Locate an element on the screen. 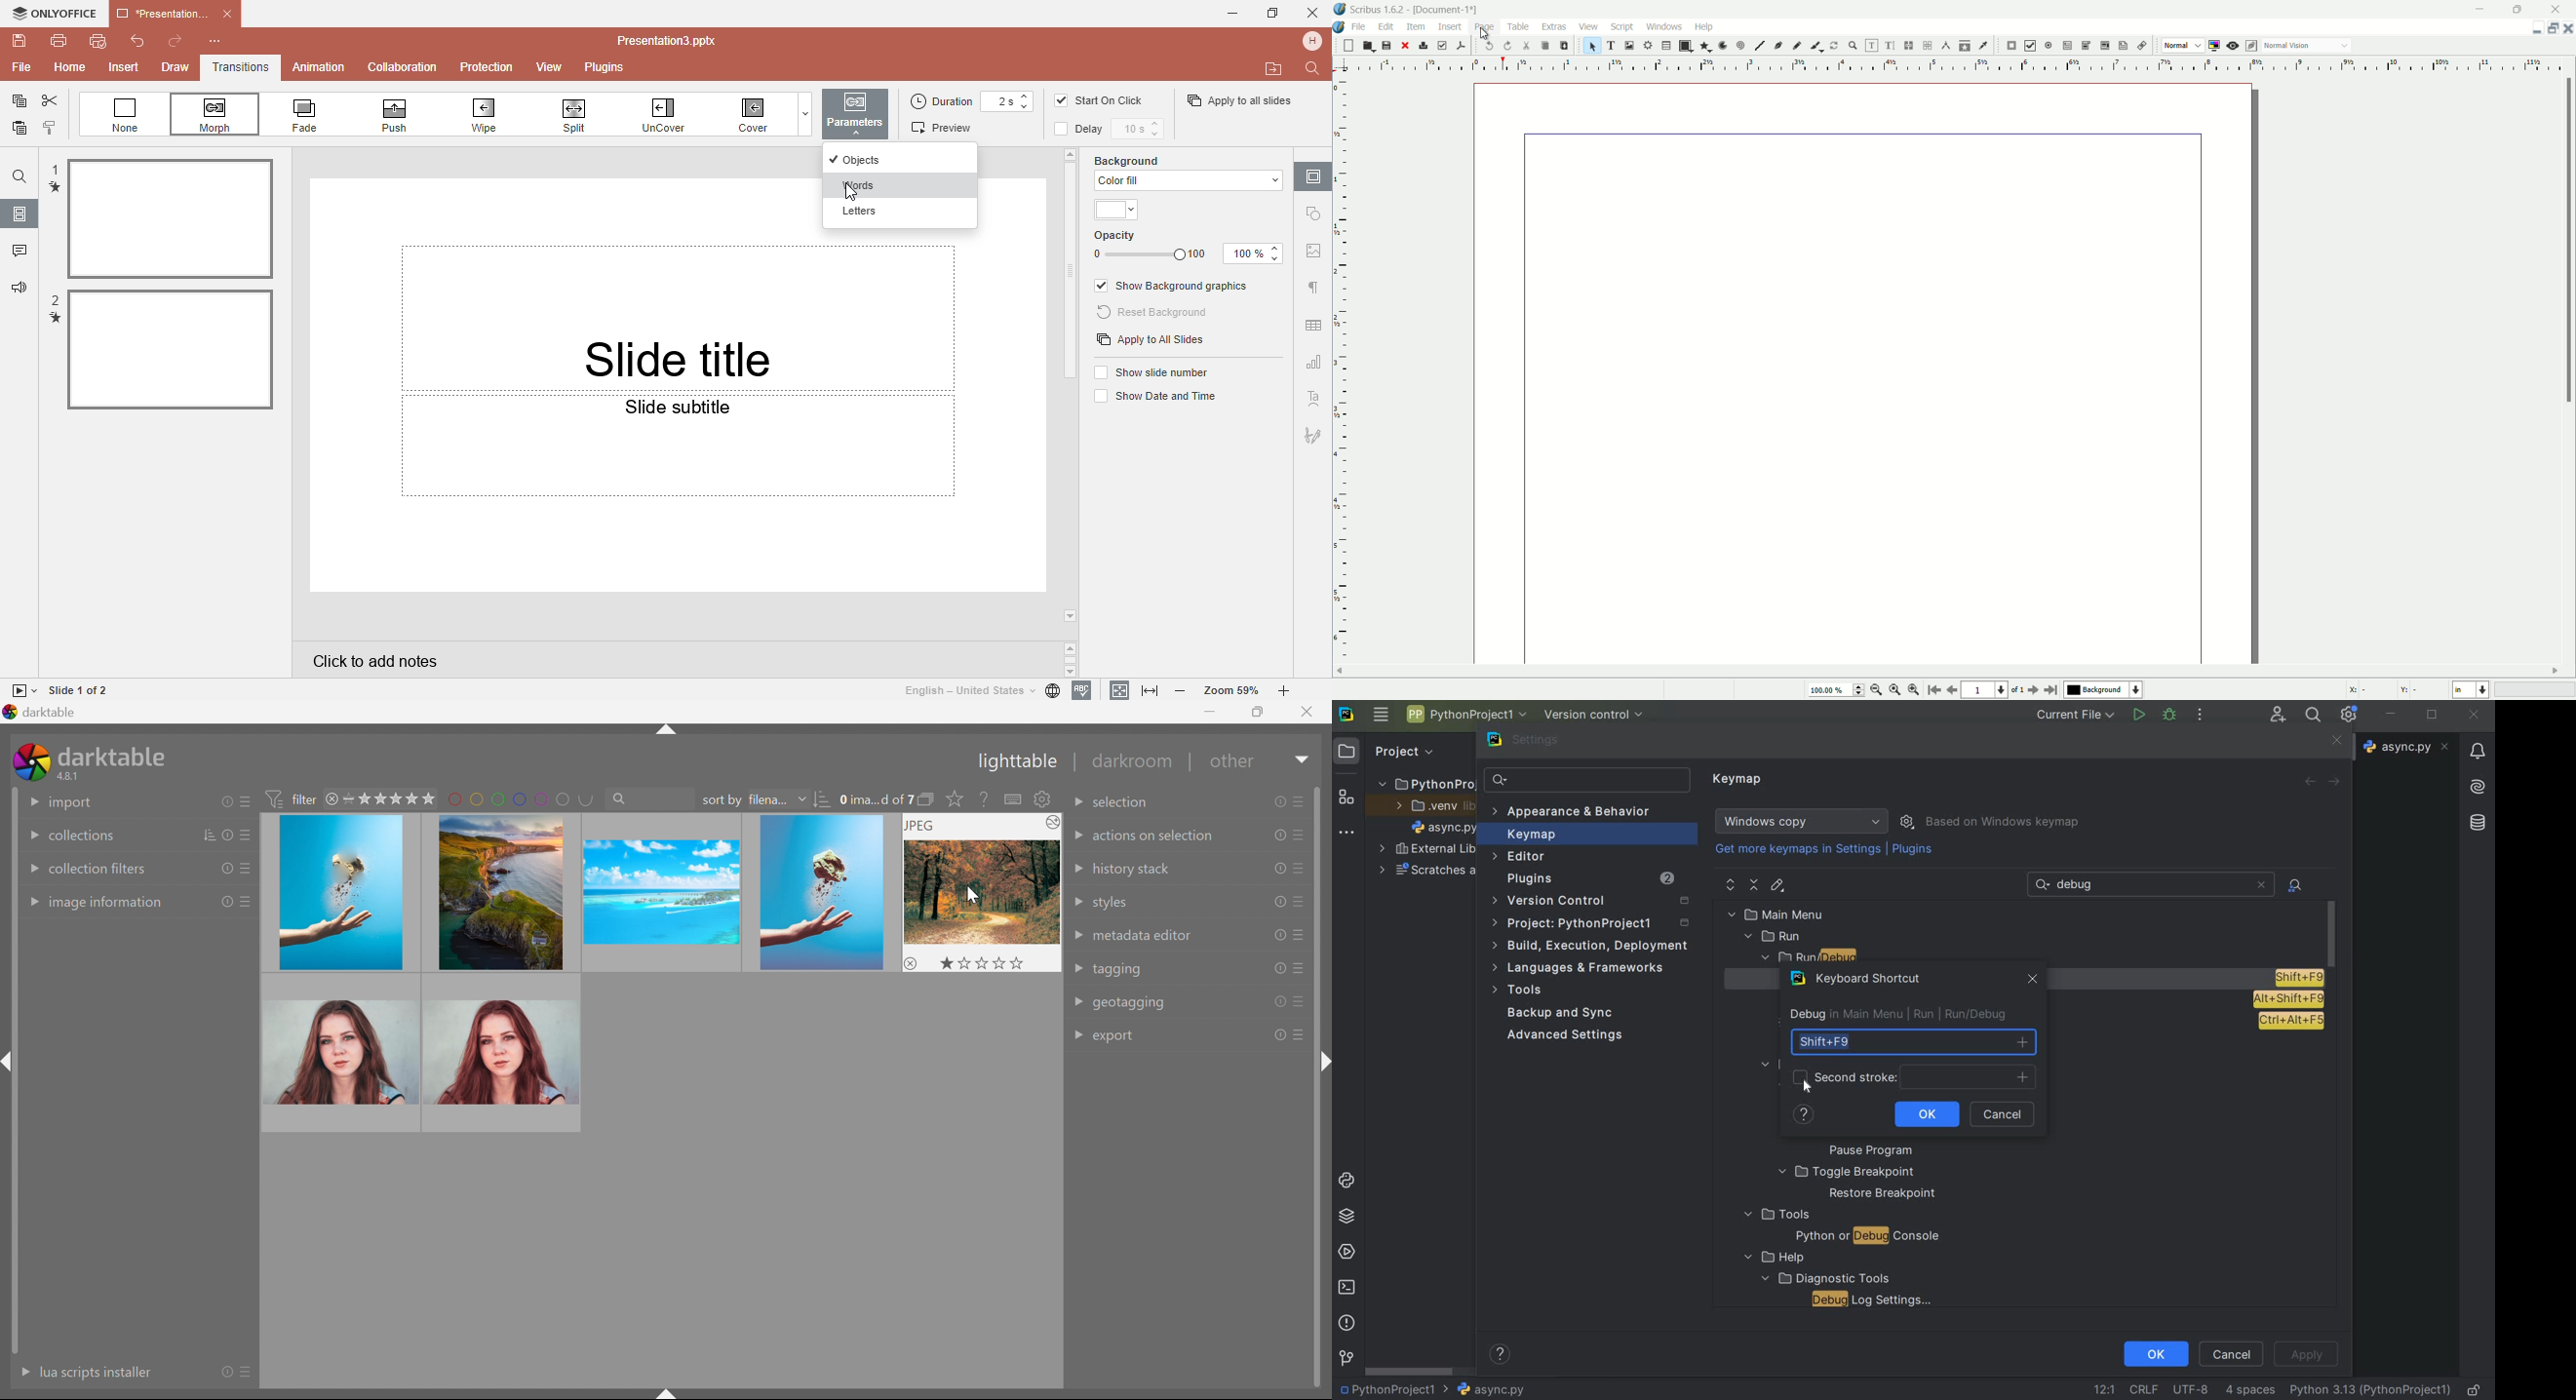 The width and height of the screenshot is (2576, 1400). presets is located at coordinates (245, 802).